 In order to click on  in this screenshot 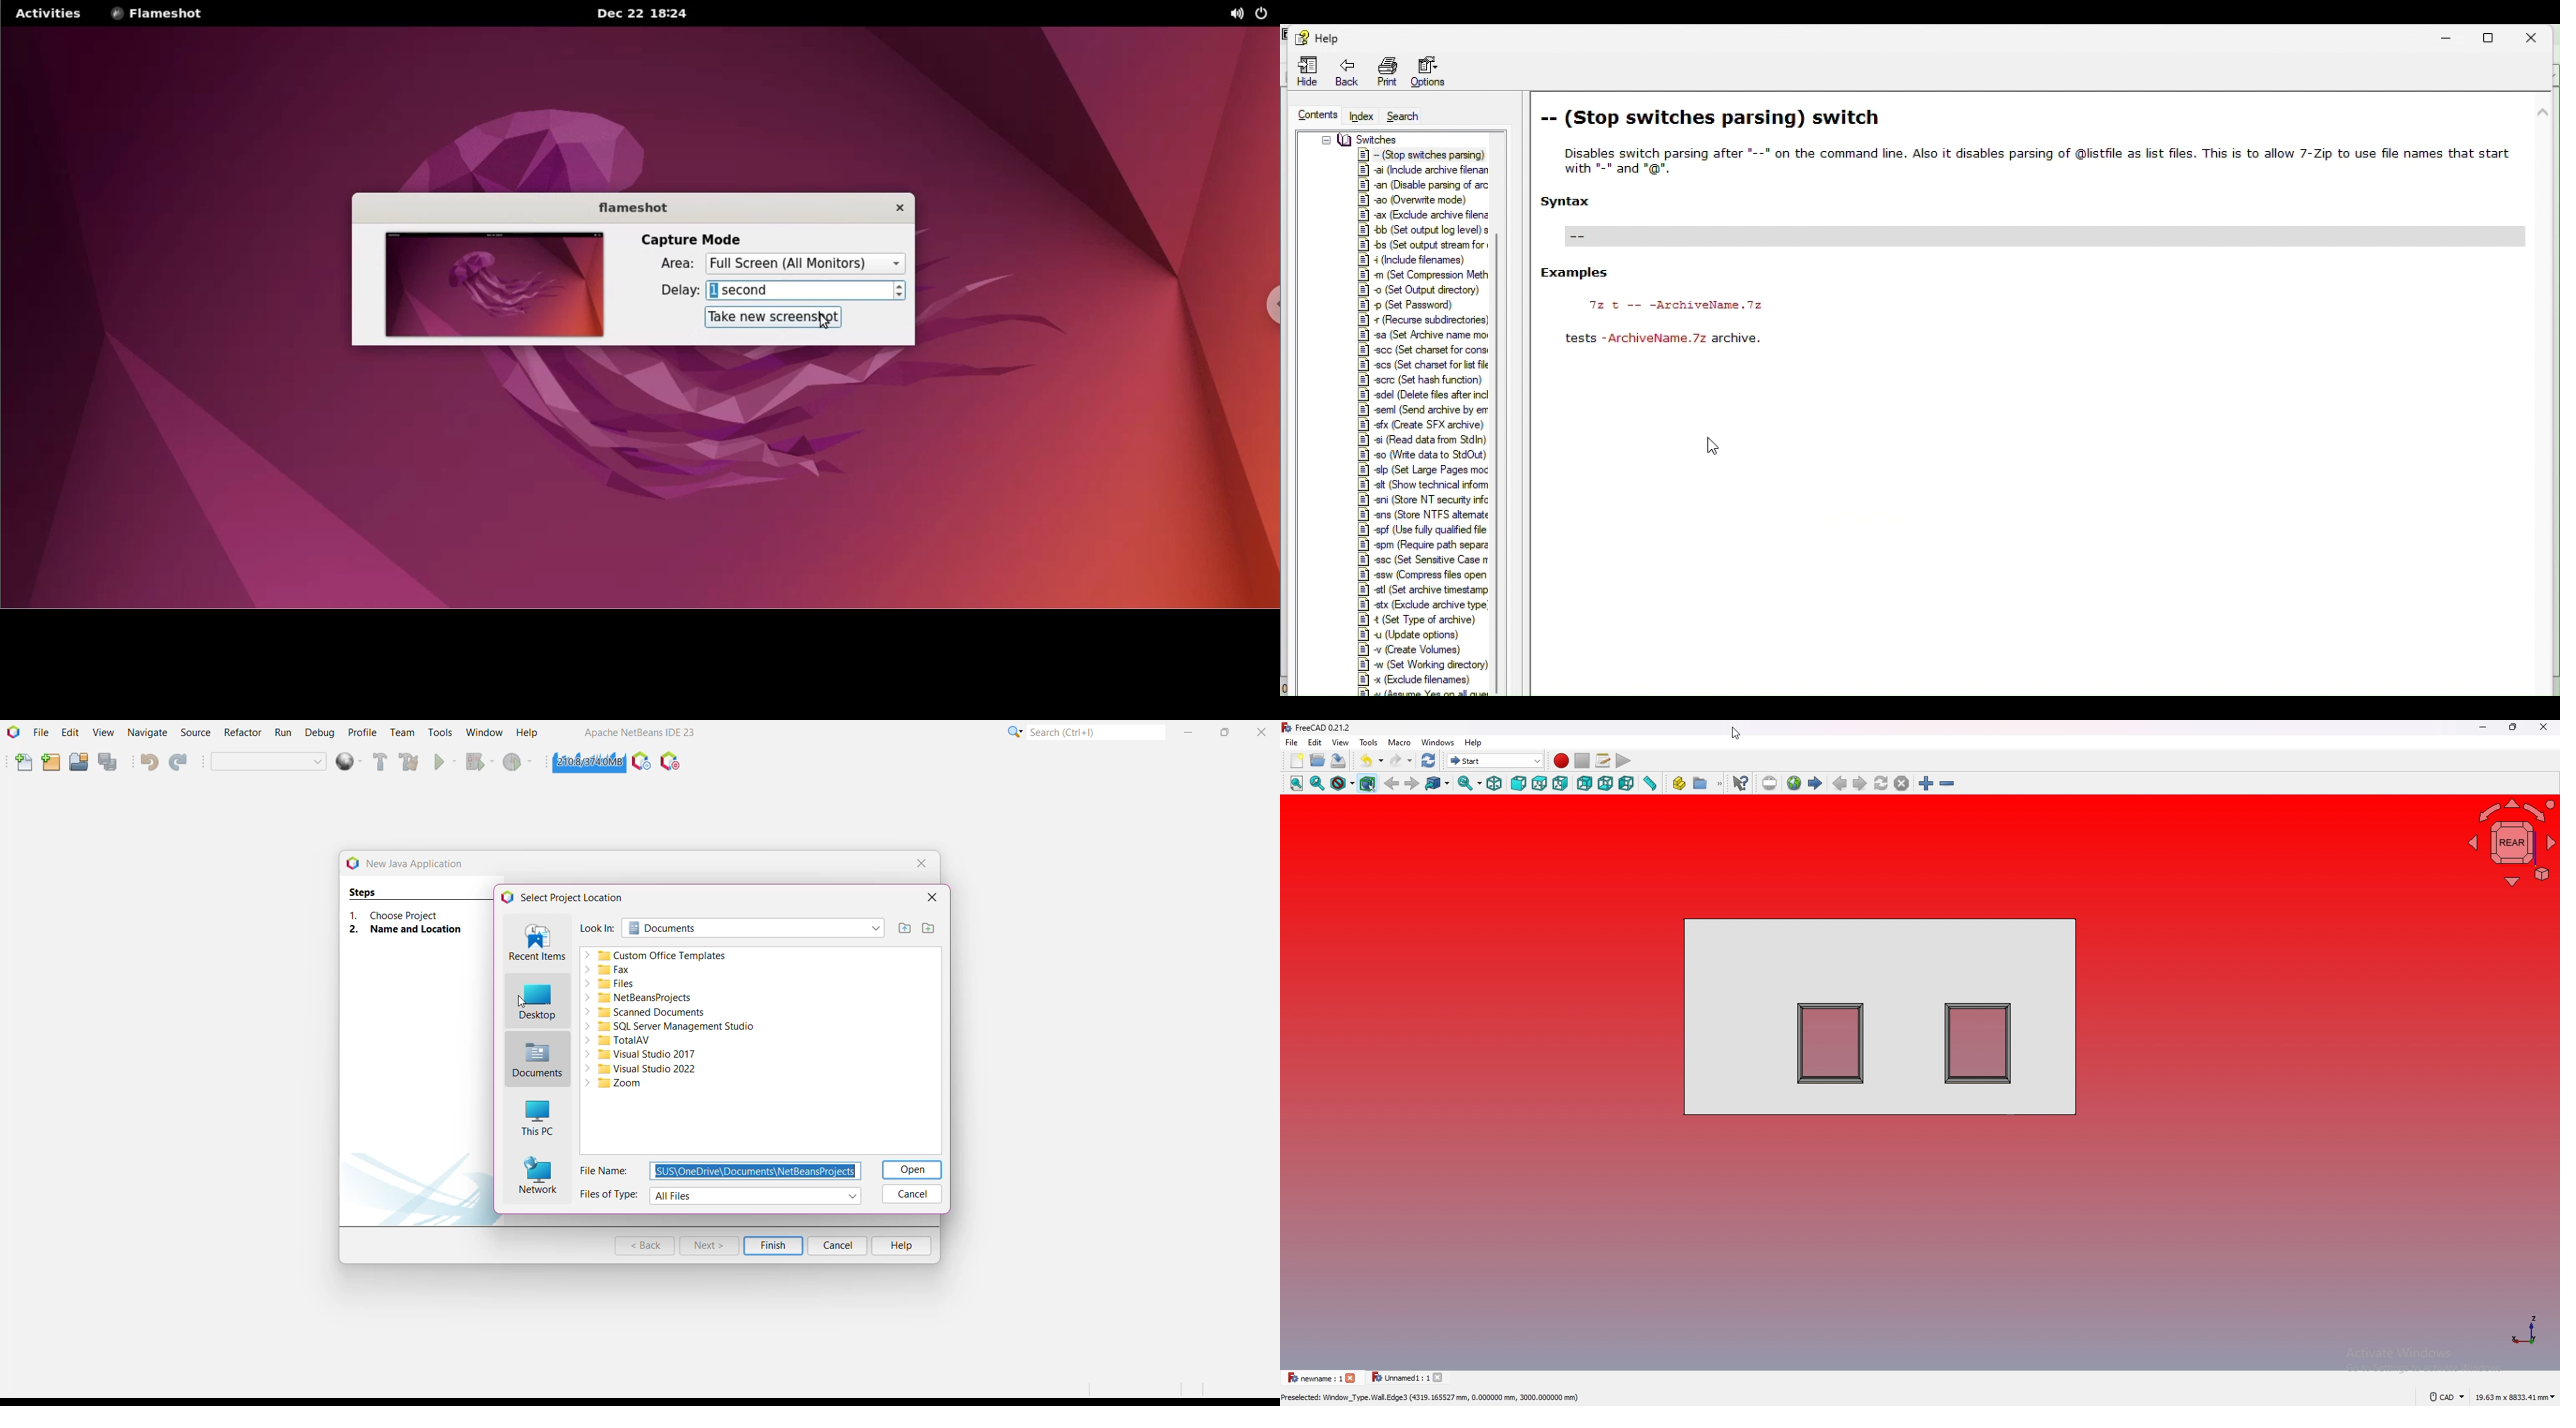, I will do `click(1424, 484)`.